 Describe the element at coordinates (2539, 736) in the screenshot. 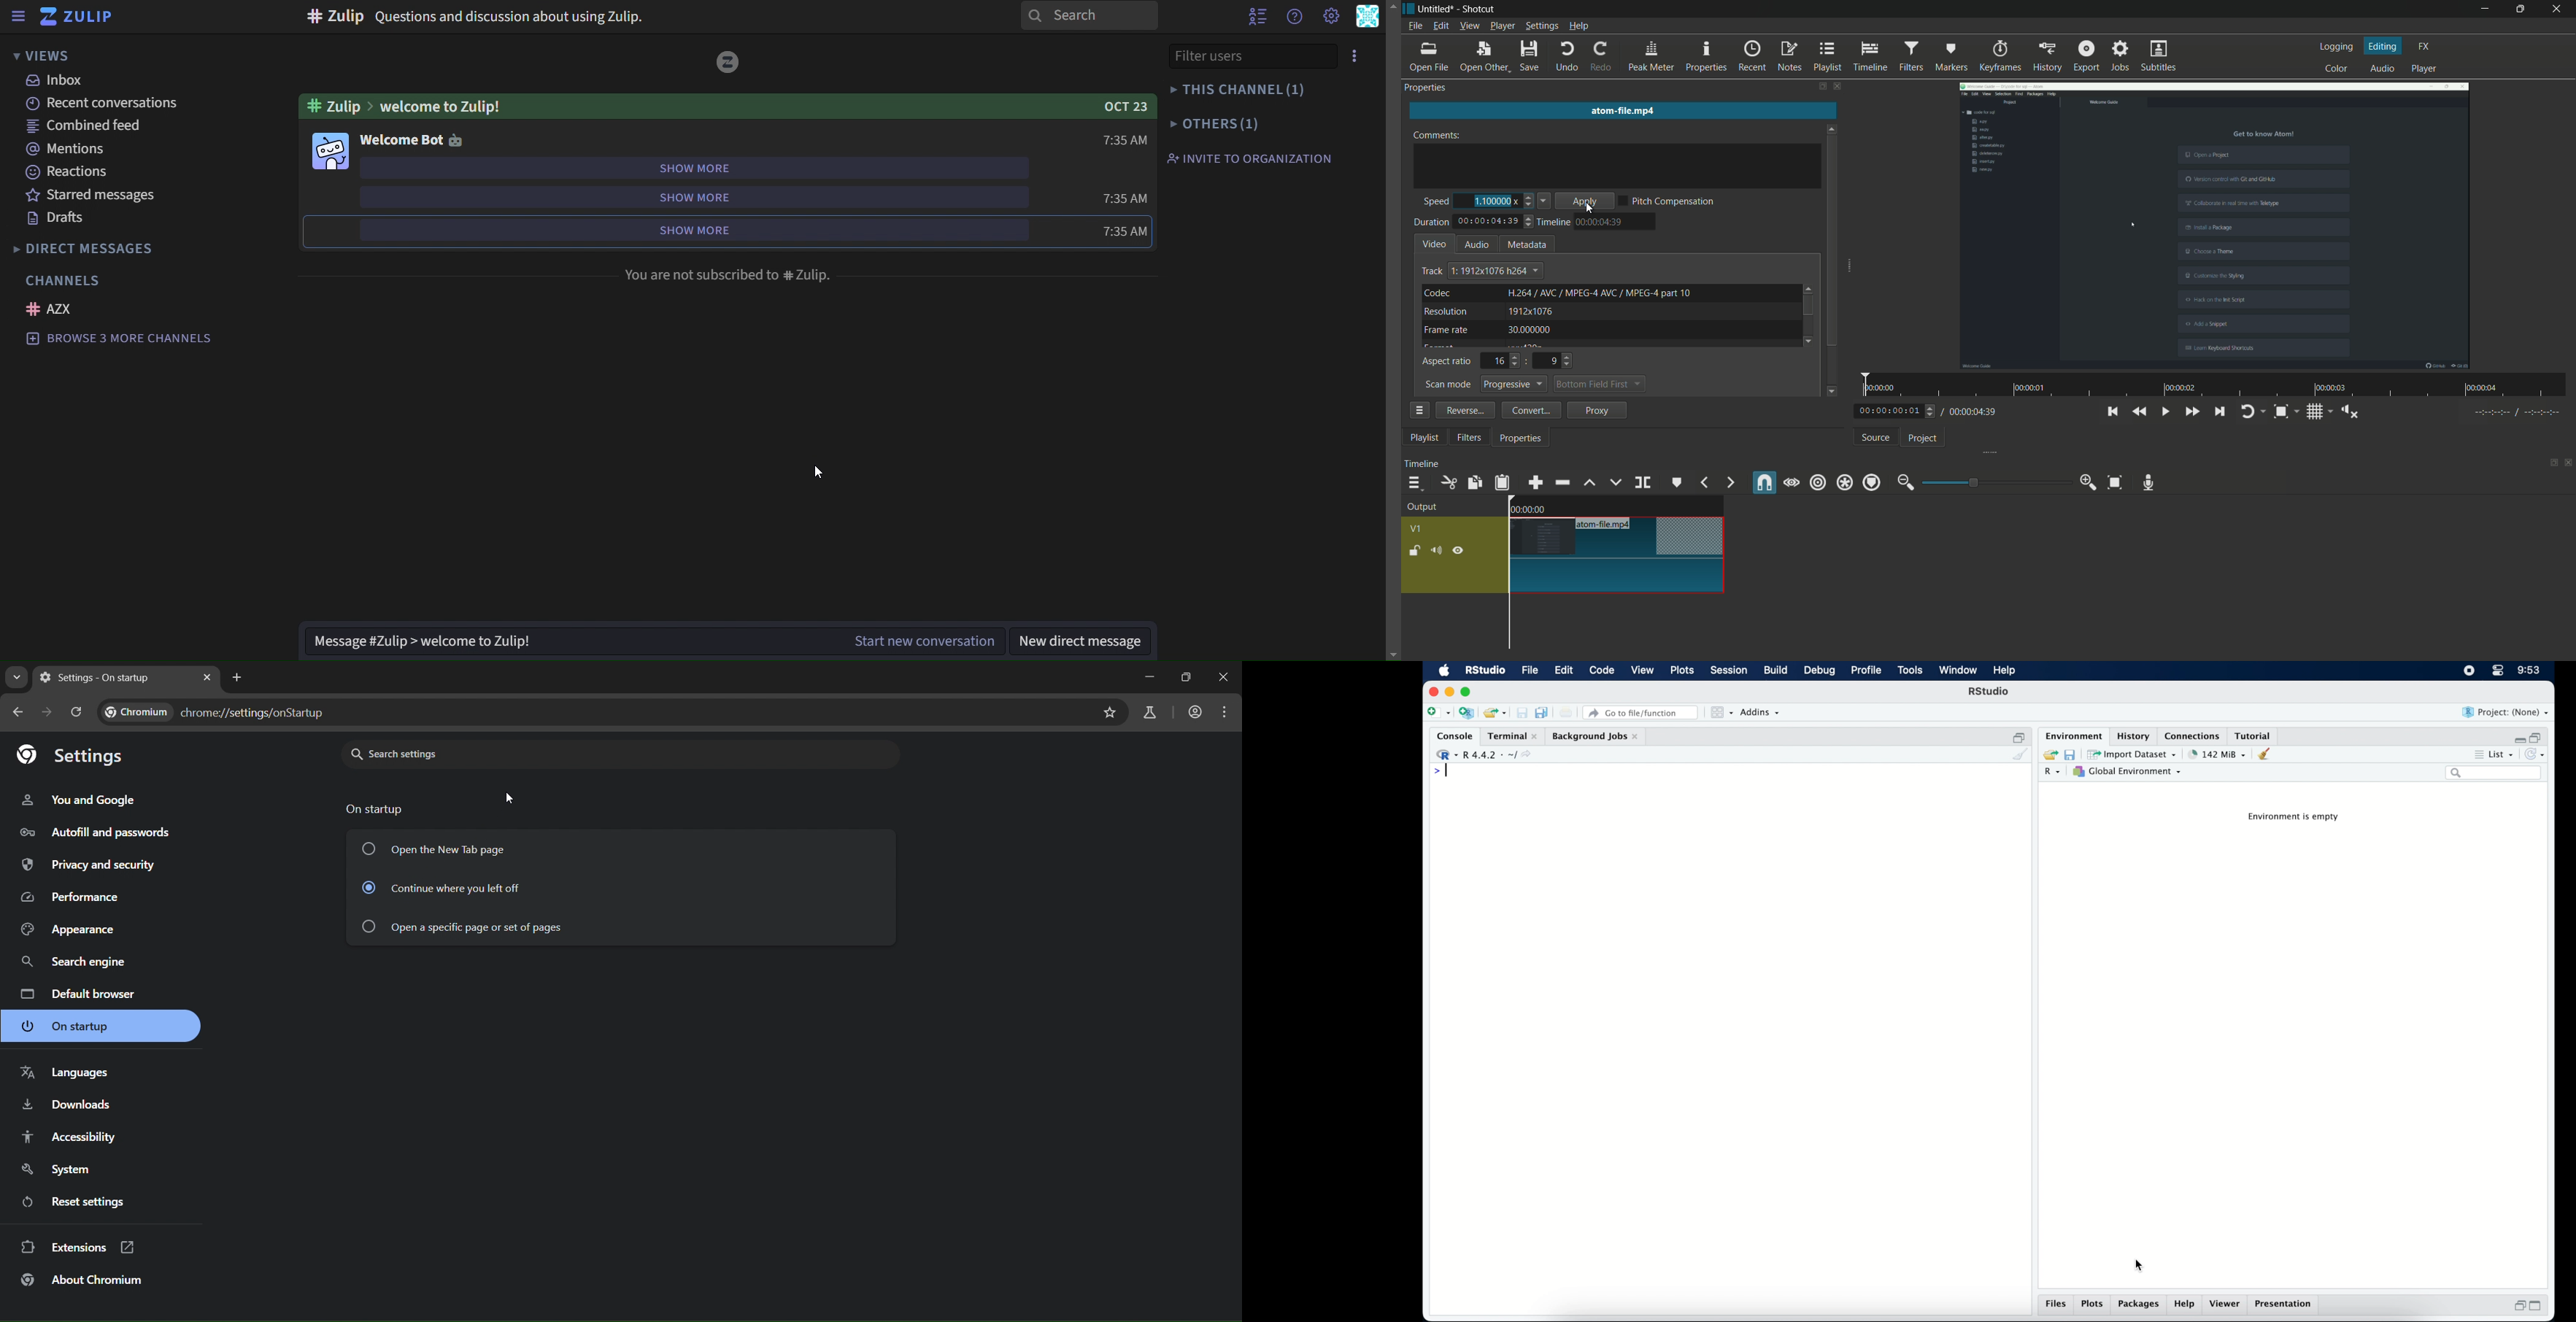

I see `restore down` at that location.